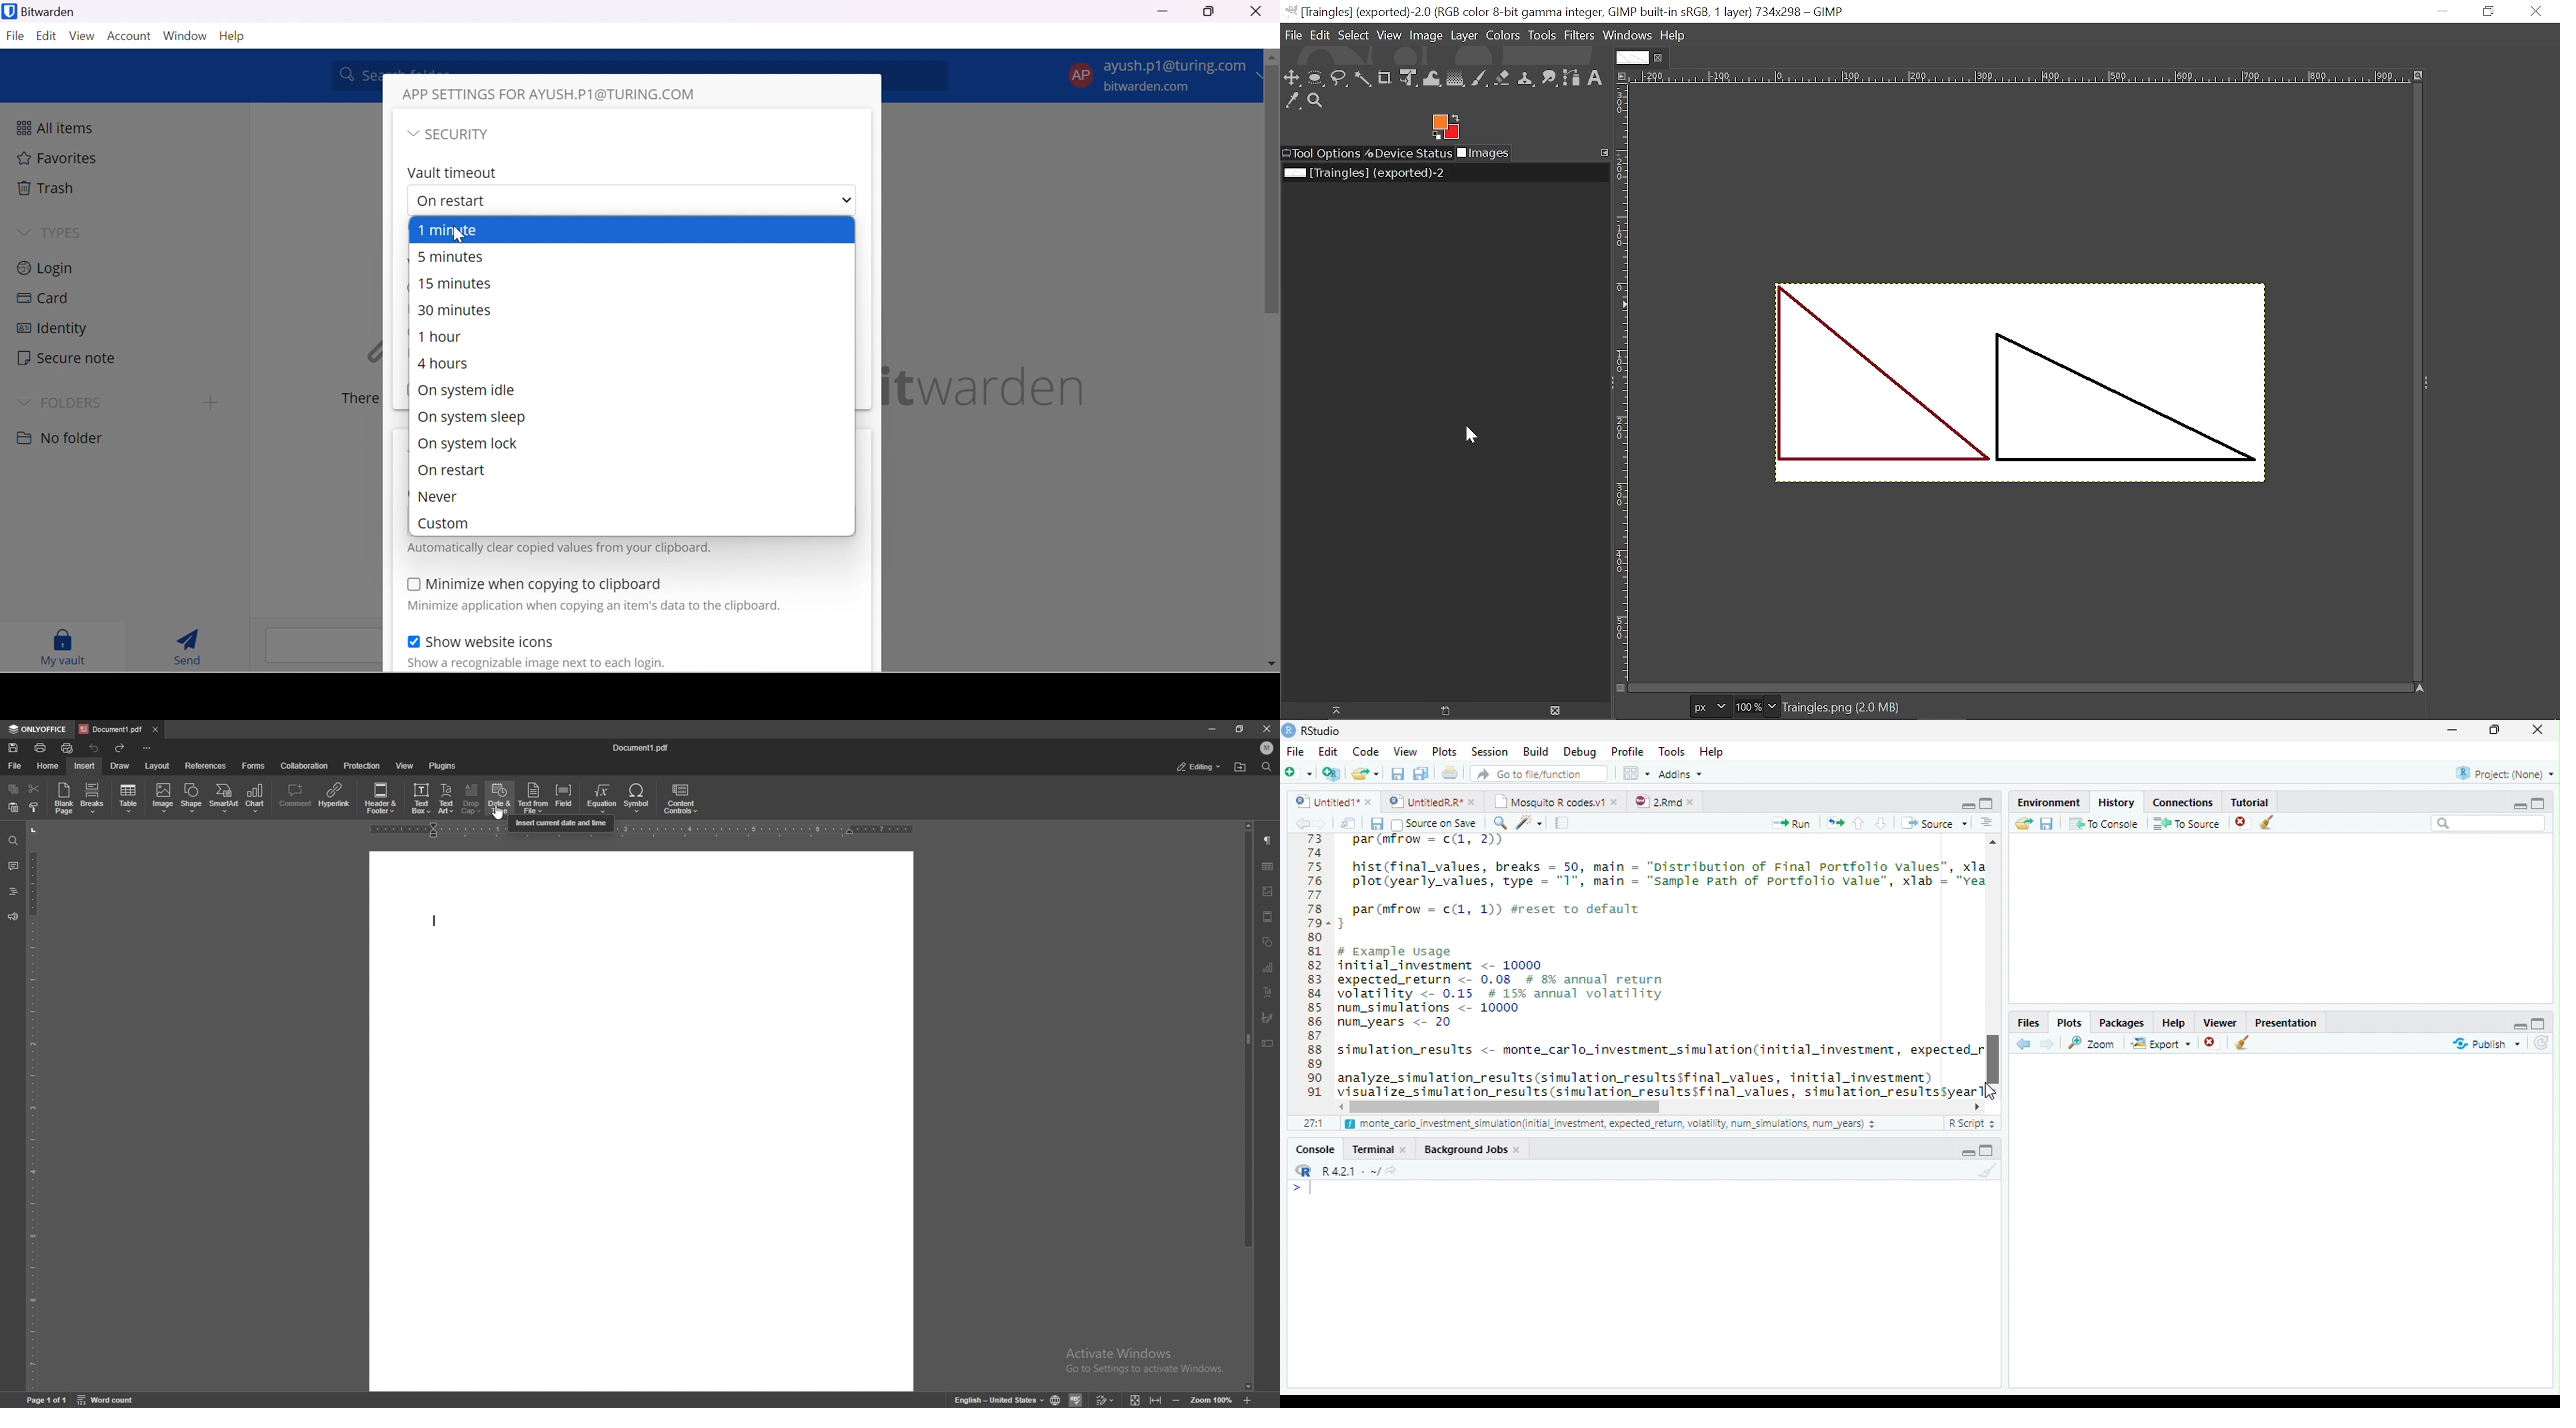 The height and width of the screenshot is (1428, 2576). What do you see at coordinates (1537, 773) in the screenshot?
I see `Go to file/function` at bounding box center [1537, 773].